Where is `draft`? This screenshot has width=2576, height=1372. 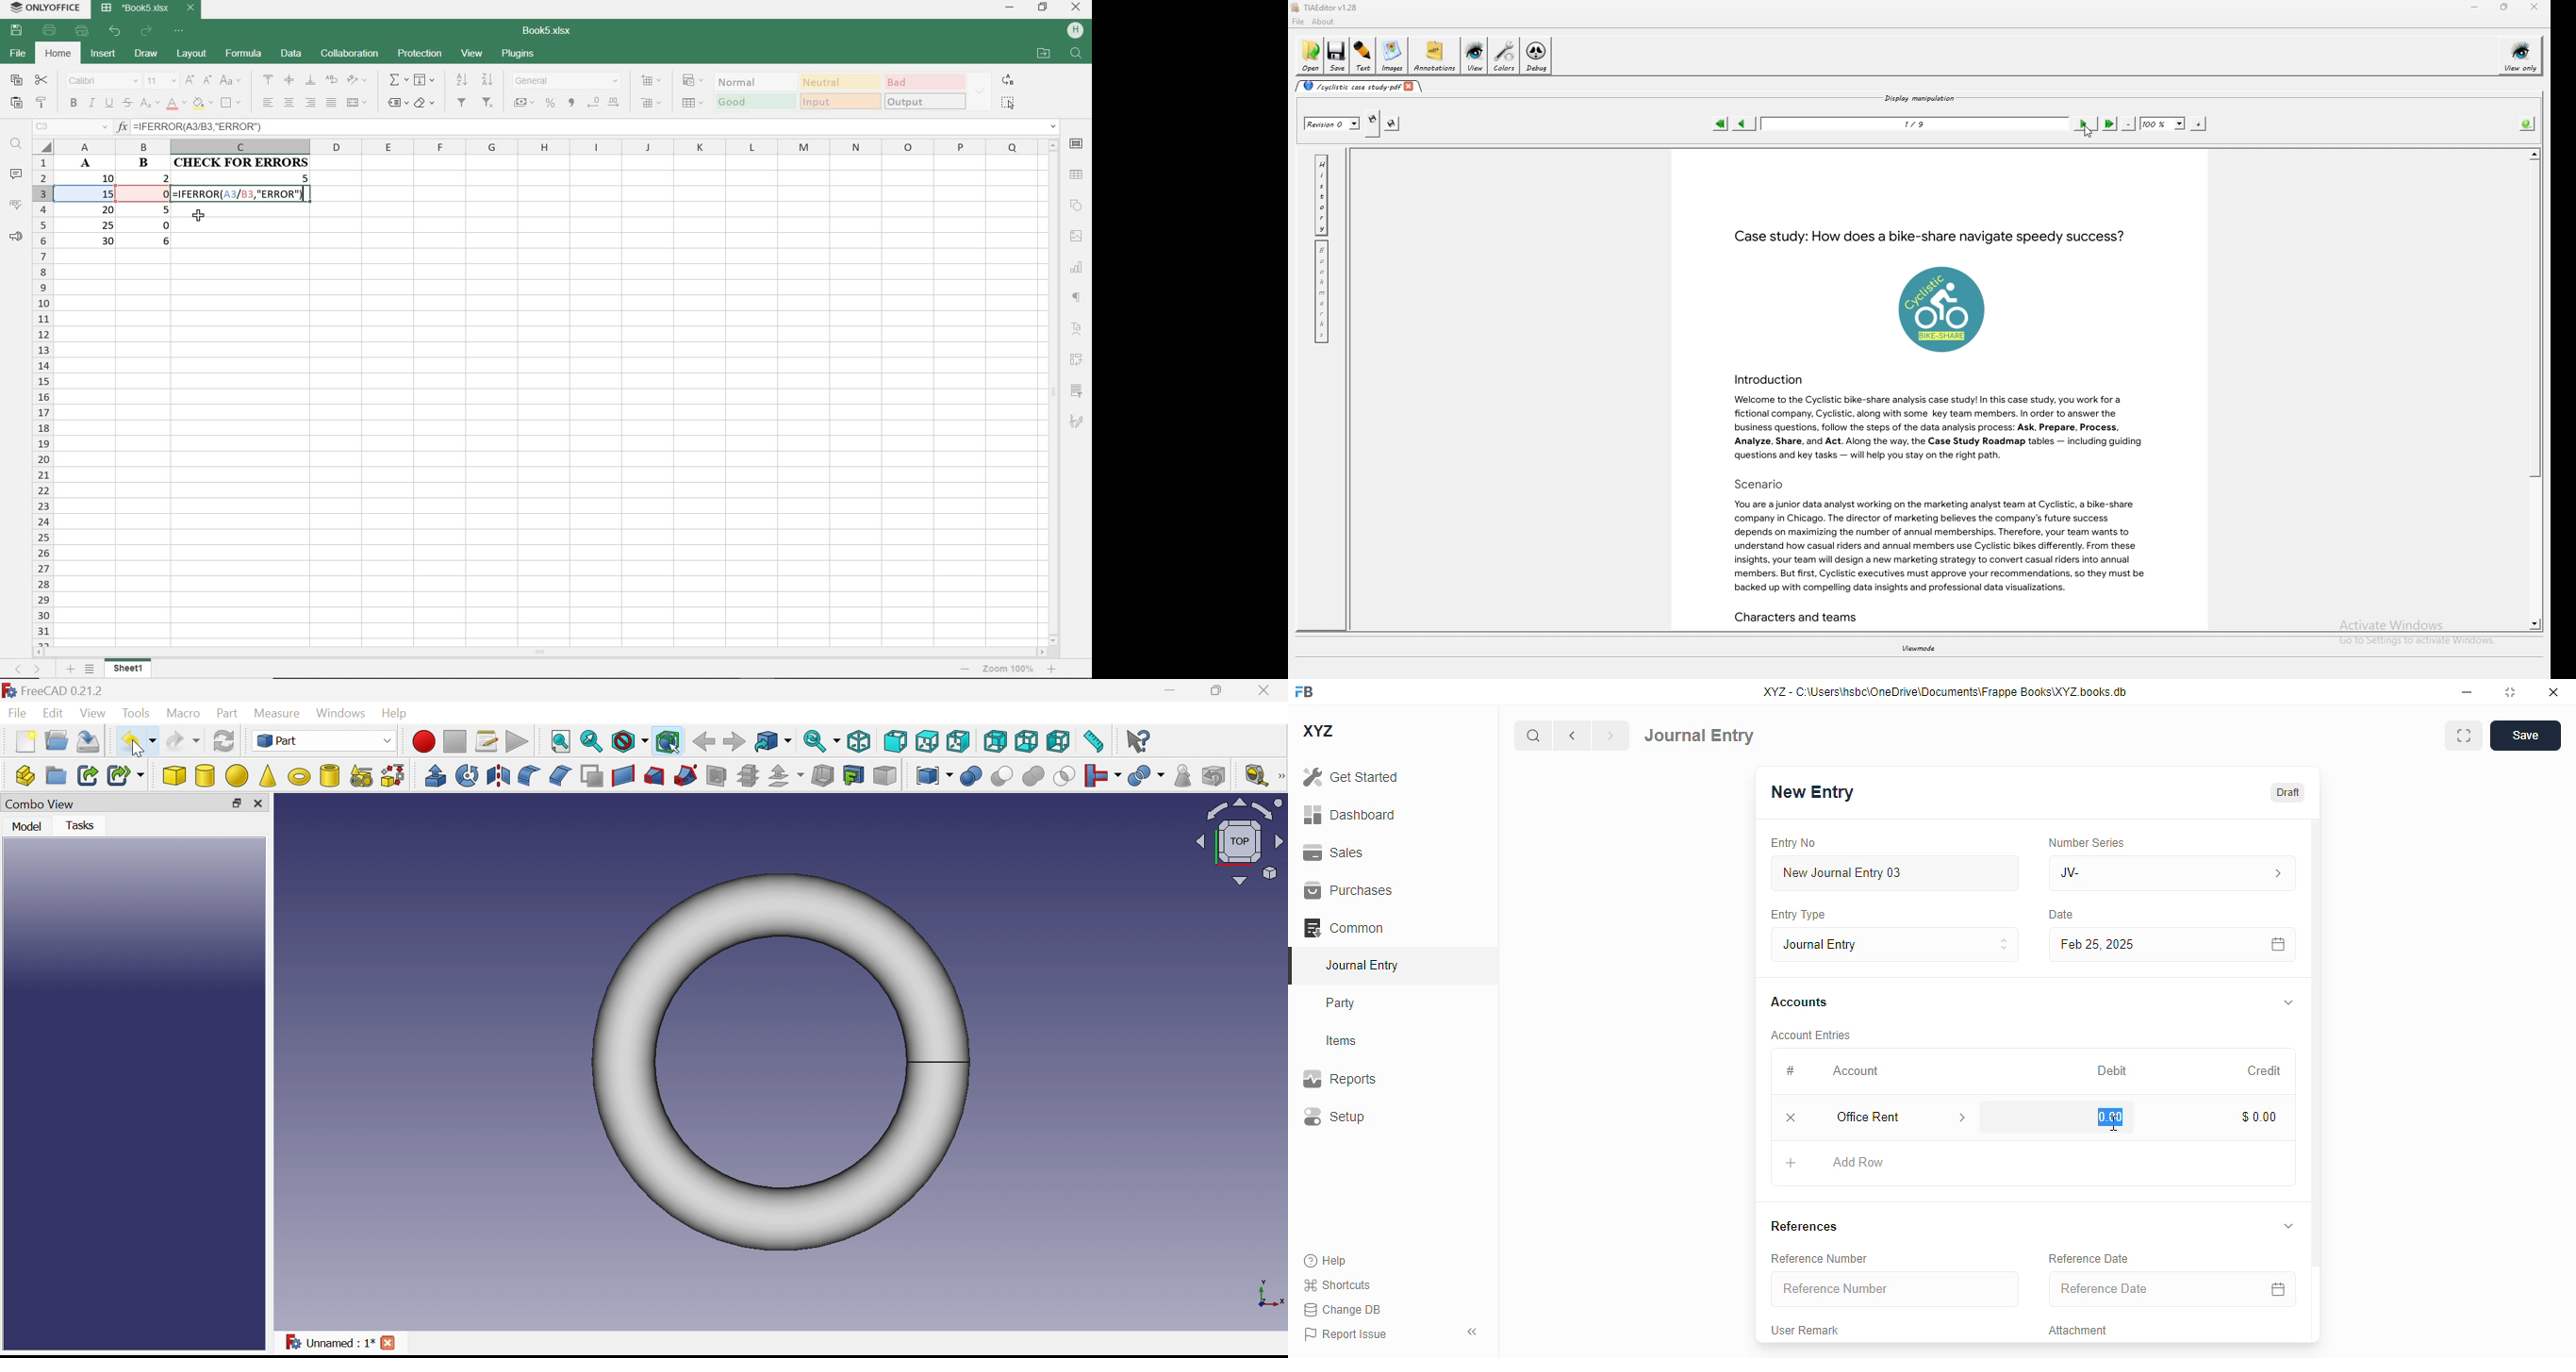
draft is located at coordinates (2288, 793).